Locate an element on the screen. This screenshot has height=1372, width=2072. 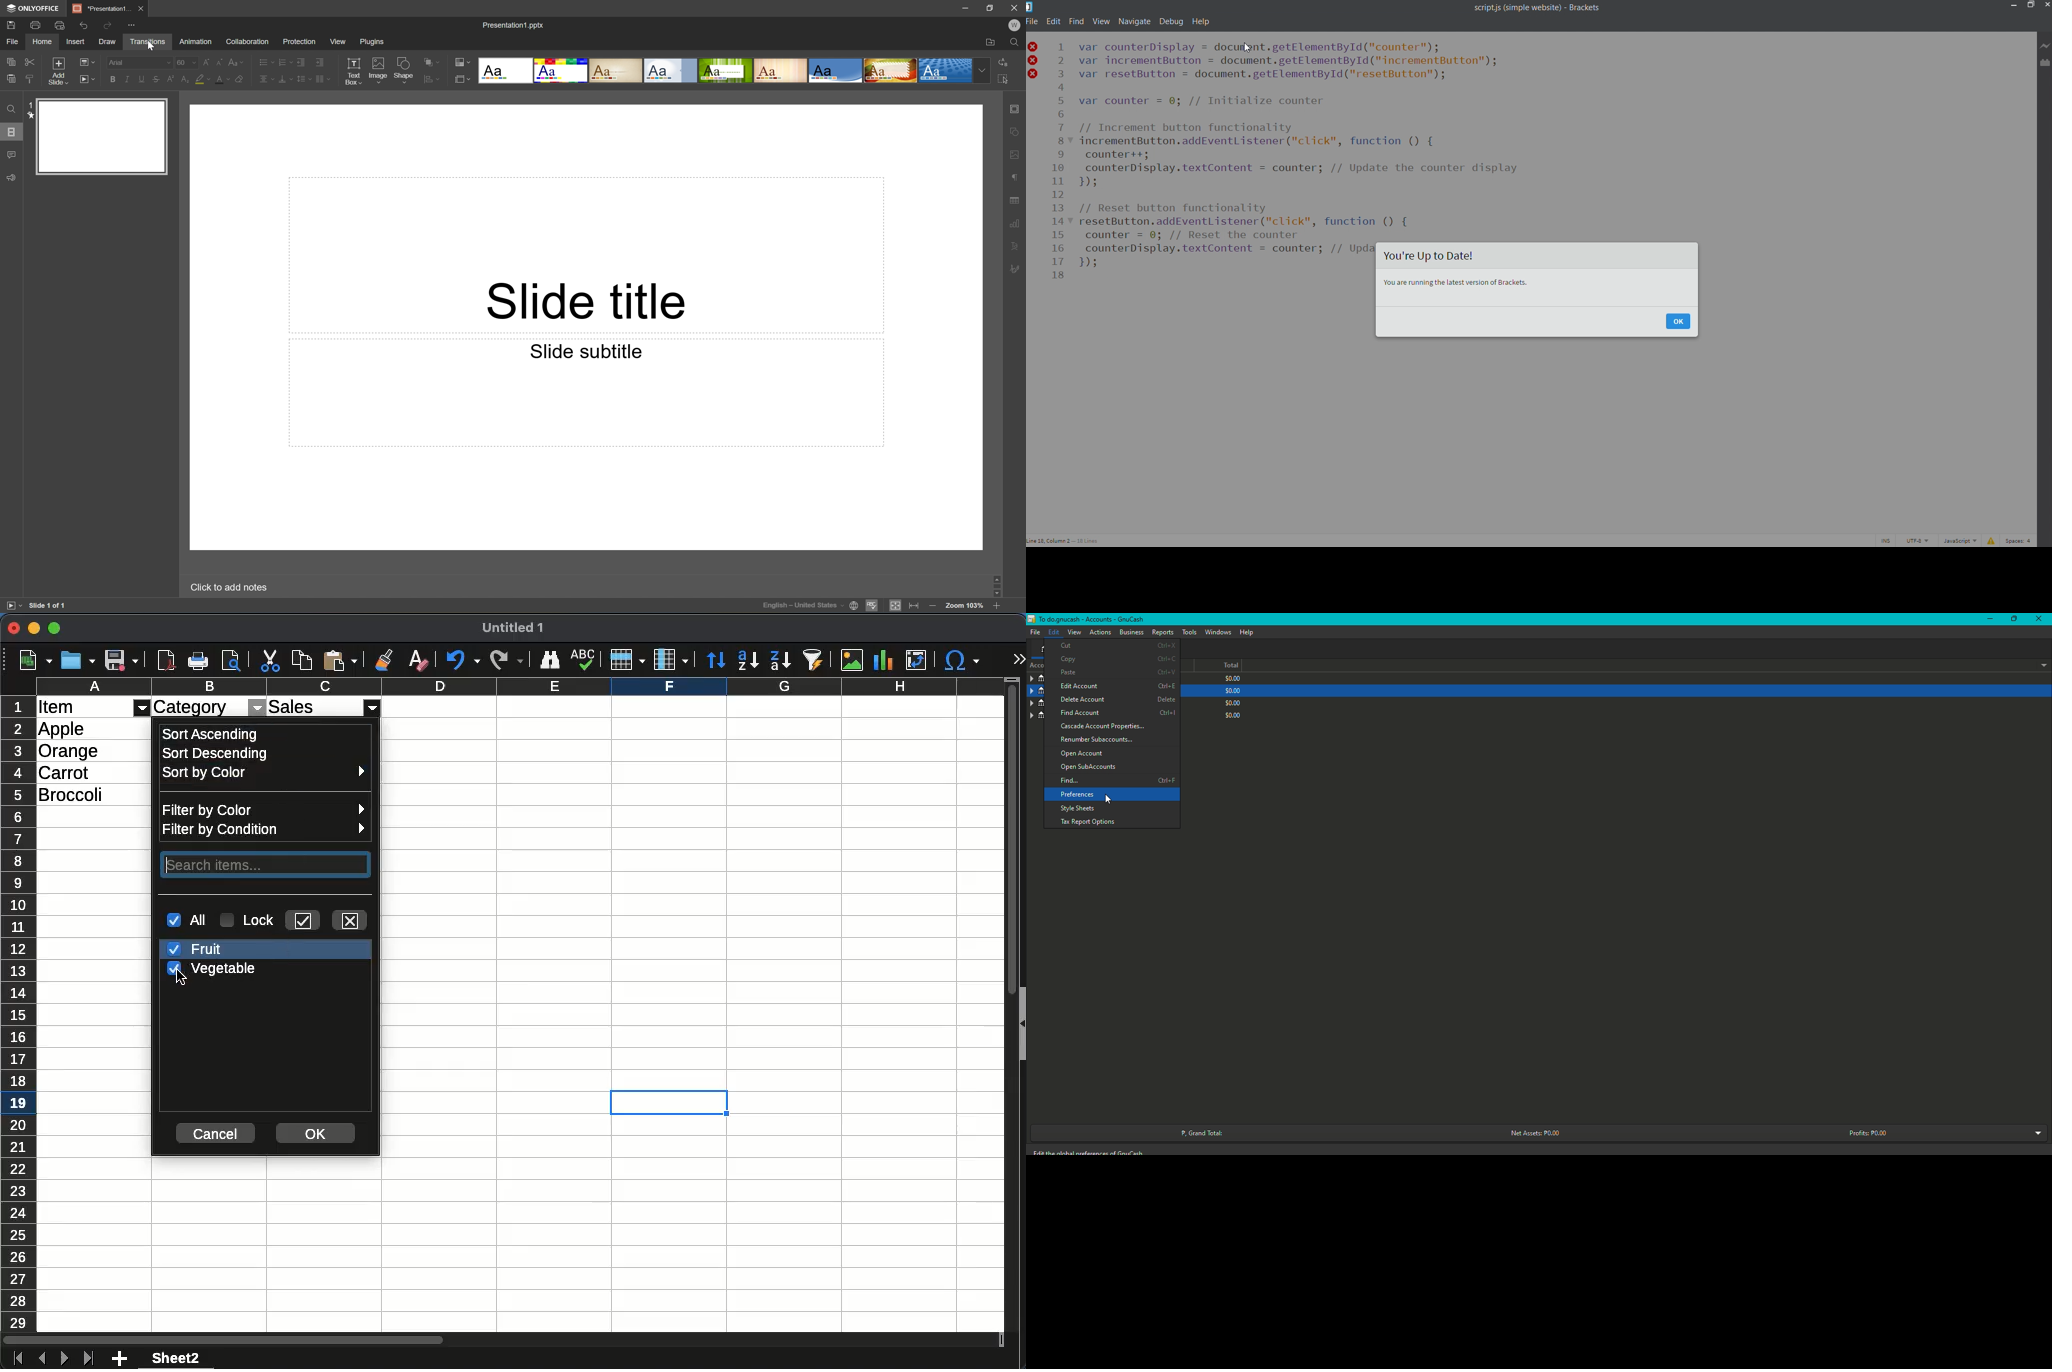
next sheet is located at coordinates (64, 1359).